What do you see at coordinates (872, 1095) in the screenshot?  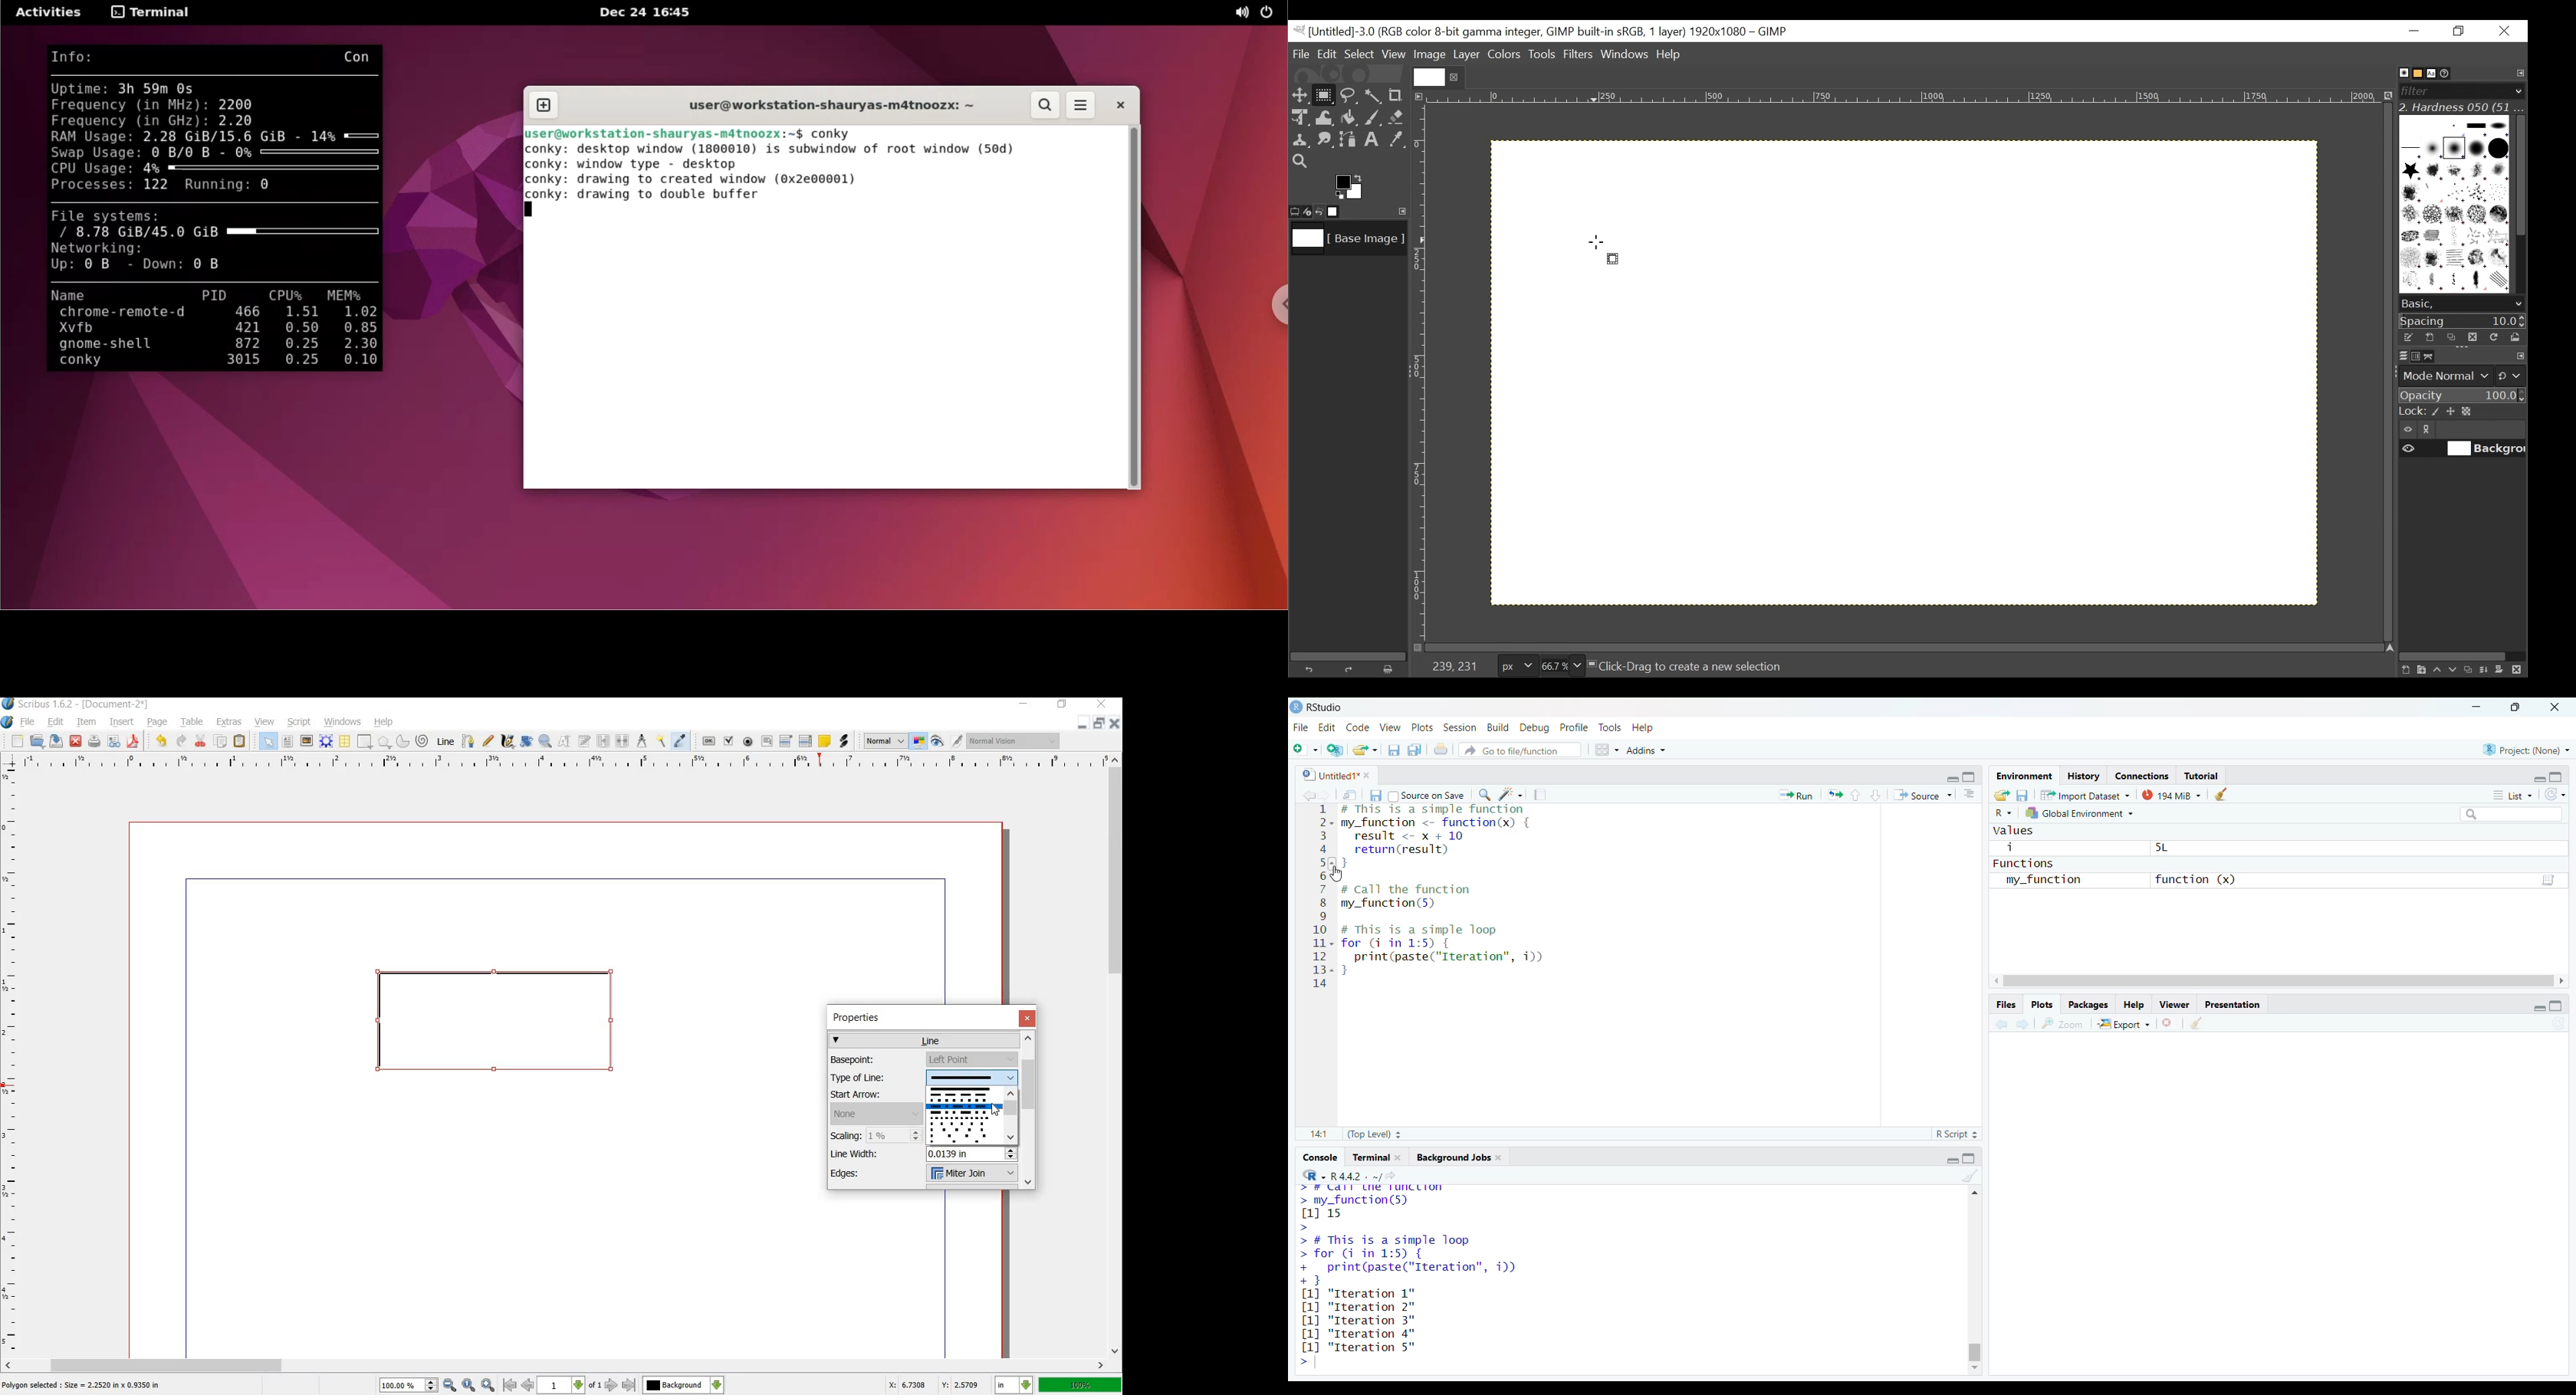 I see `Start Arrow:` at bounding box center [872, 1095].